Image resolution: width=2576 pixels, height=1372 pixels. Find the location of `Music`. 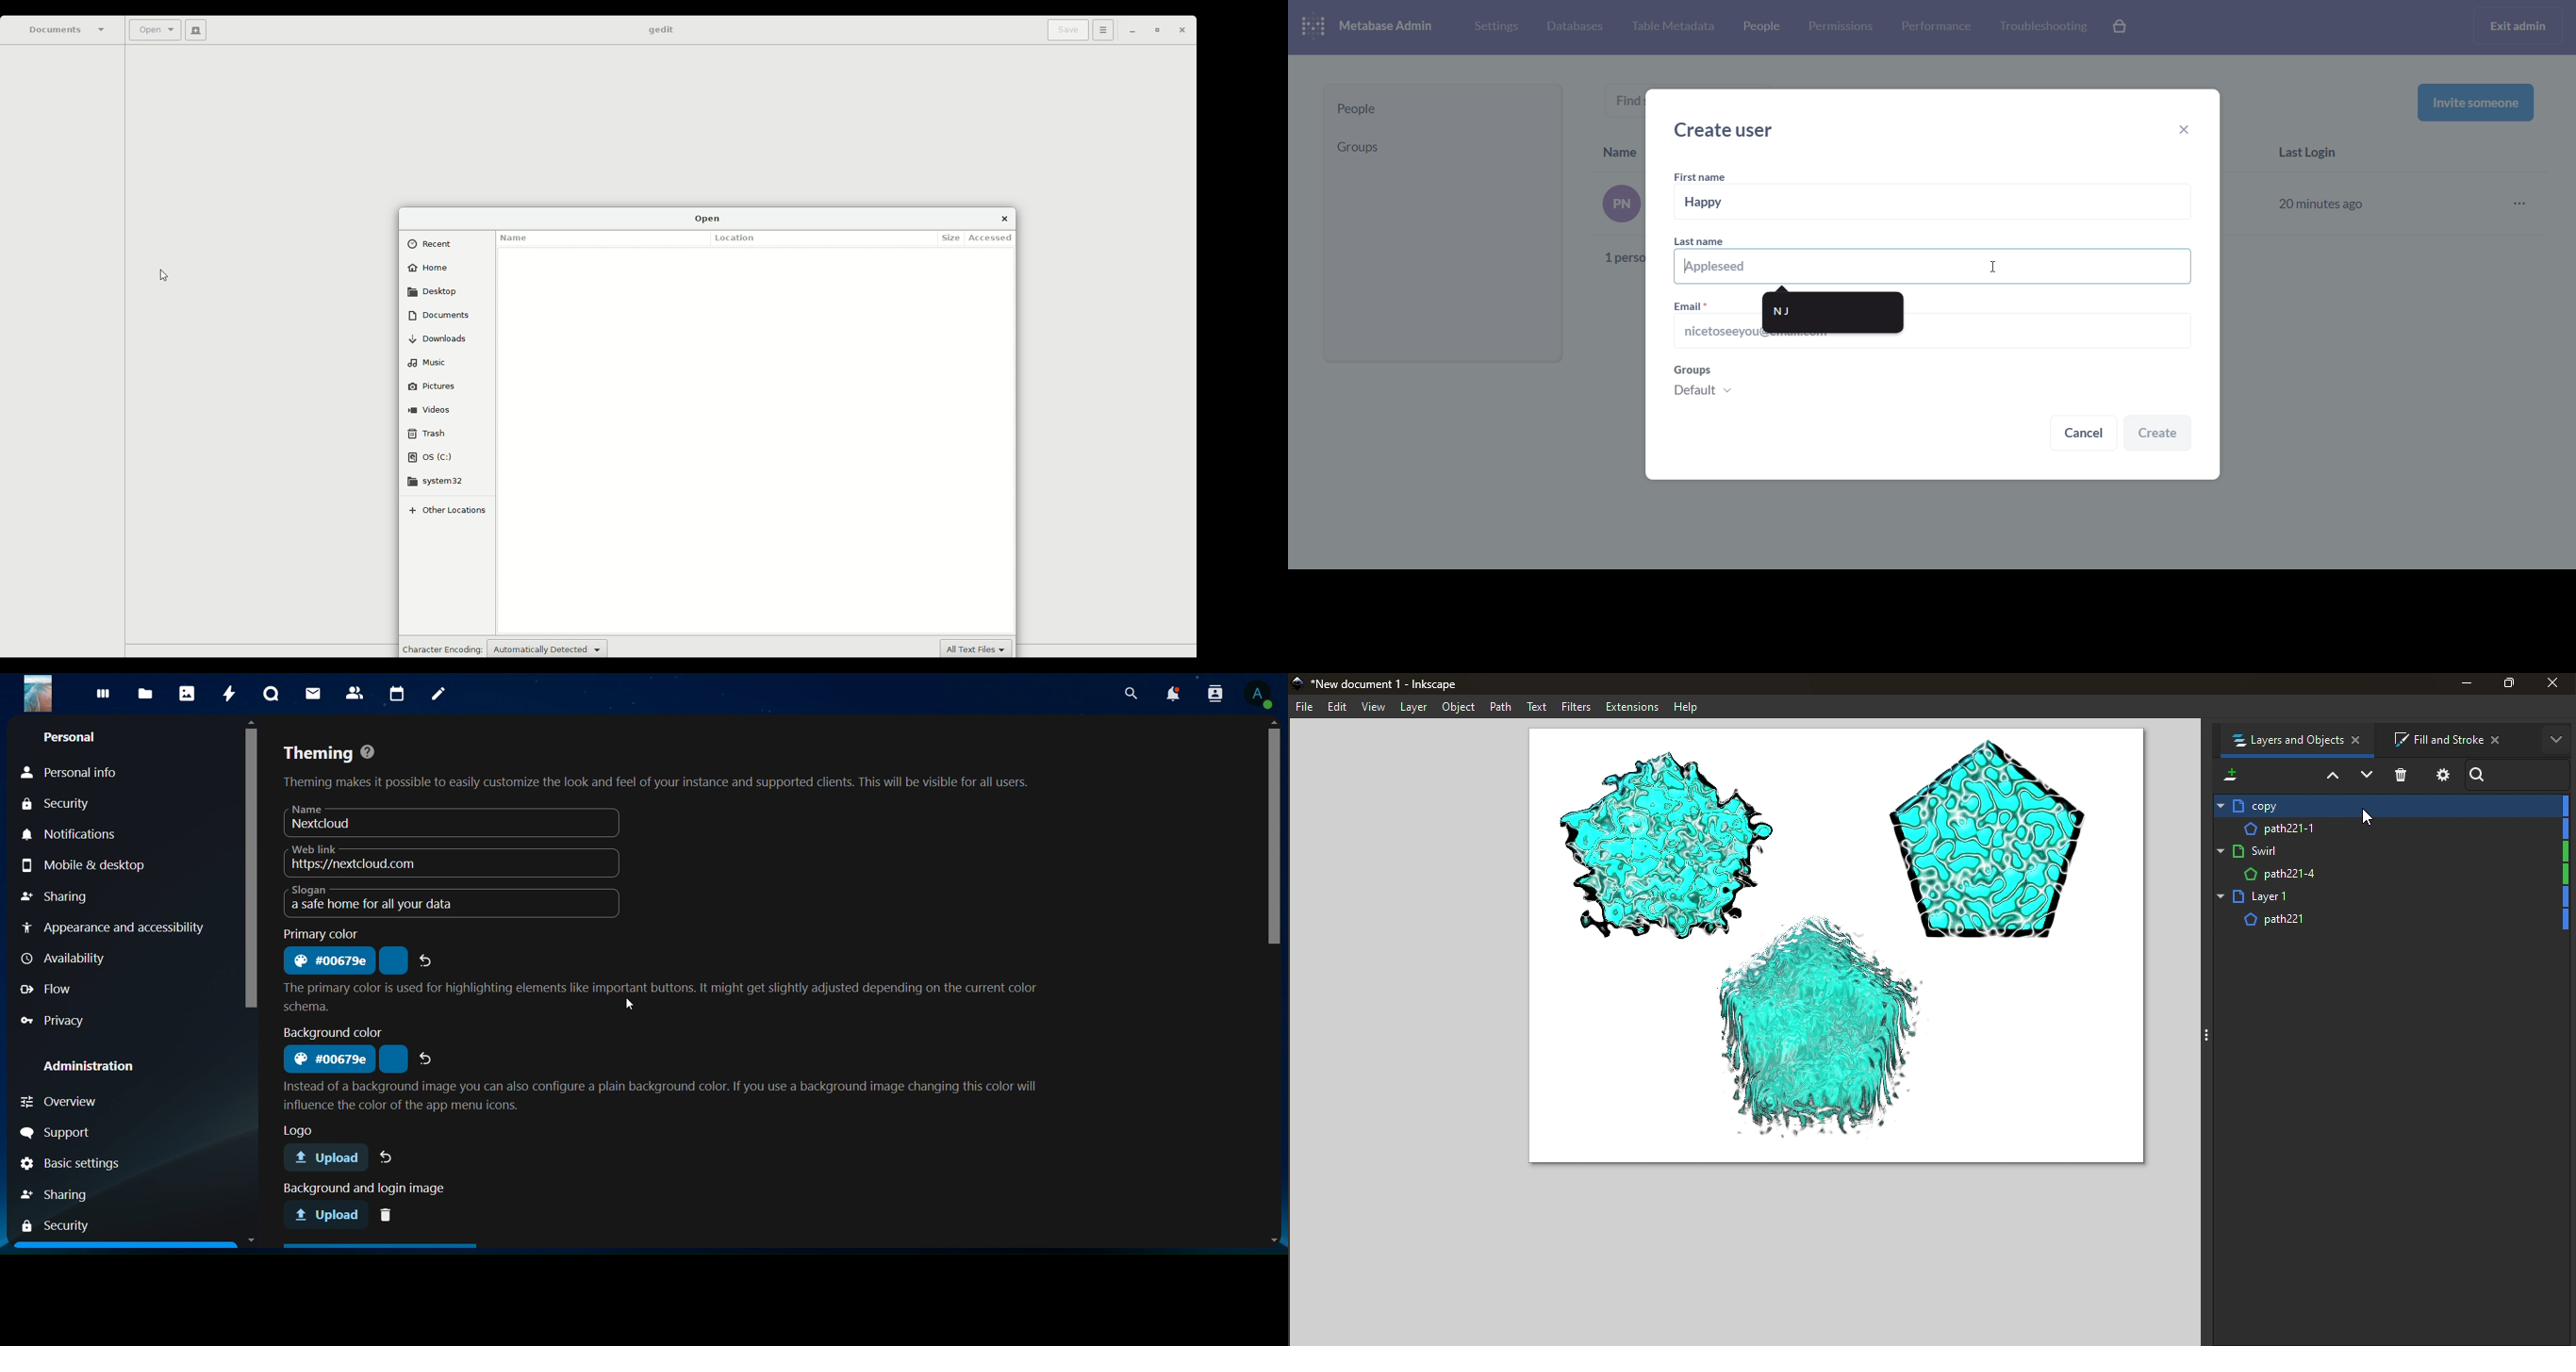

Music is located at coordinates (430, 361).